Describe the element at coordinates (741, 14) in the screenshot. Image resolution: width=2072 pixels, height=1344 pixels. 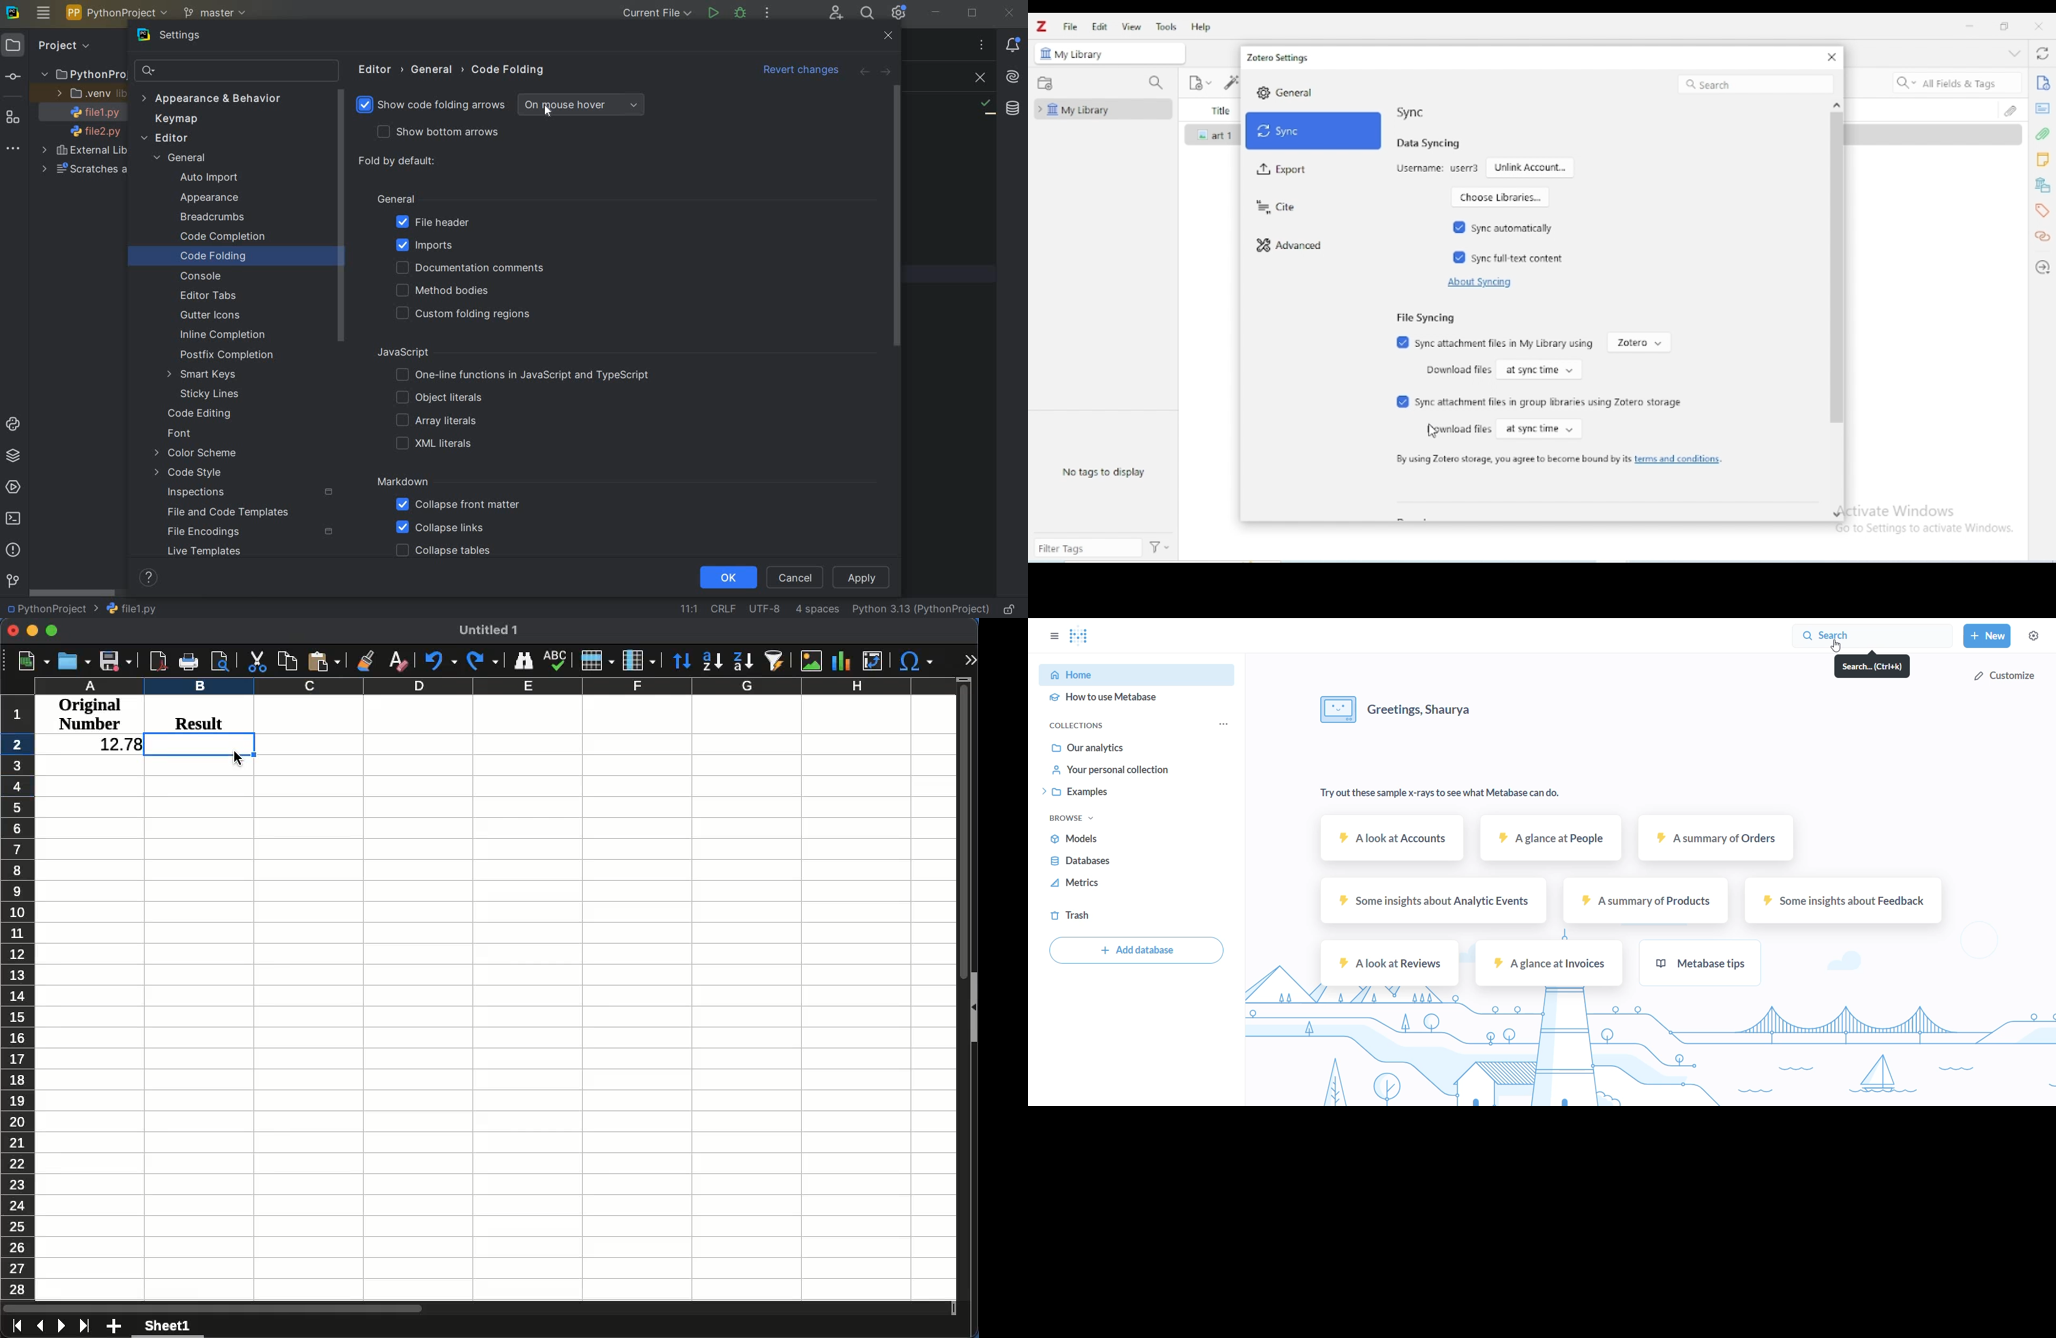
I see `DEBUG` at that location.